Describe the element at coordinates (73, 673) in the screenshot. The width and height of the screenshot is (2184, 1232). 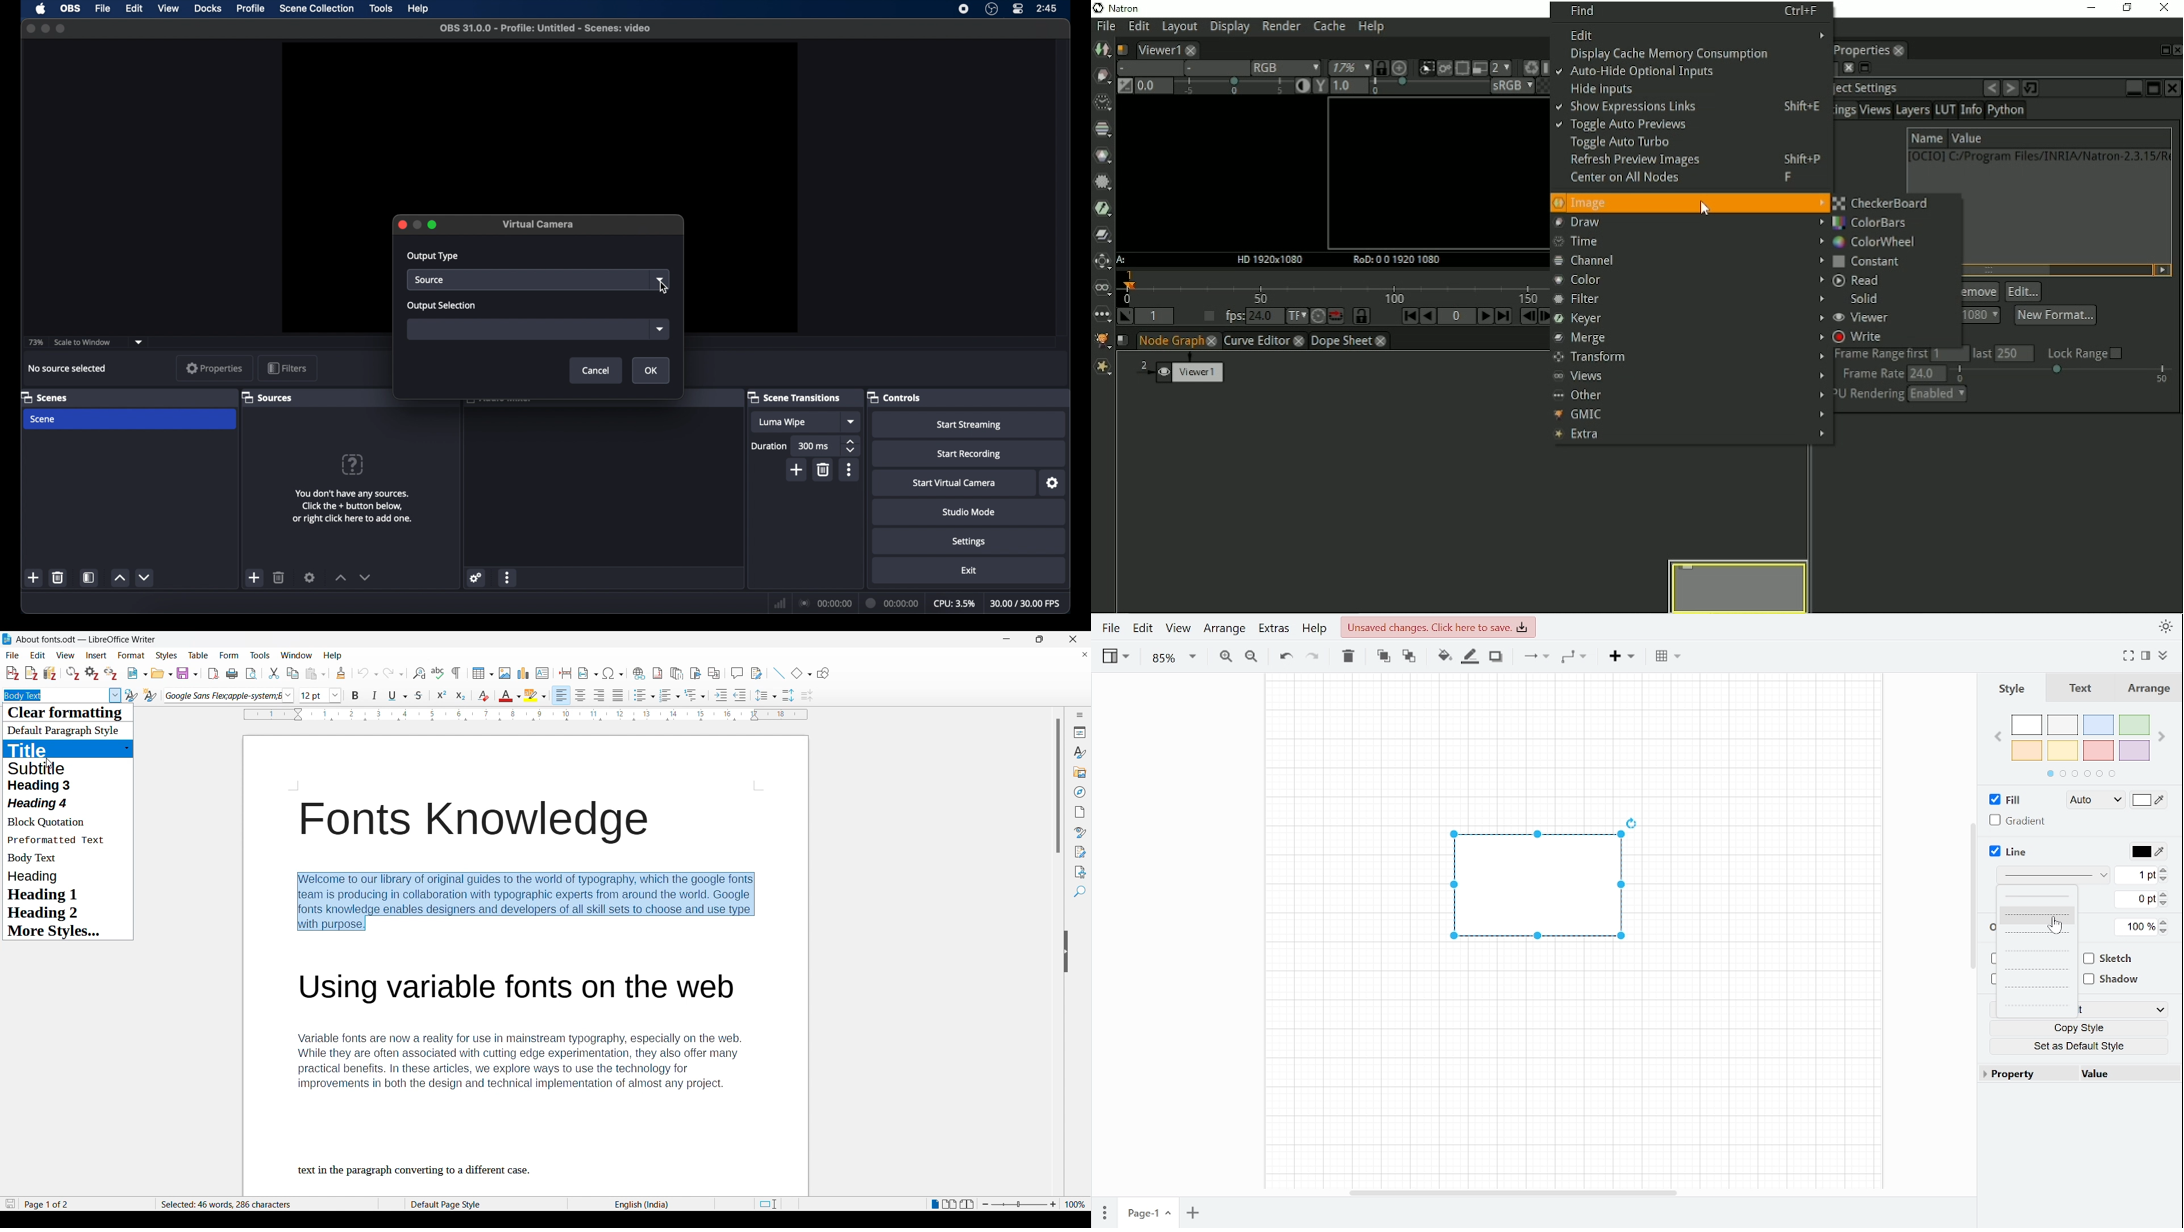
I see `Refresh` at that location.